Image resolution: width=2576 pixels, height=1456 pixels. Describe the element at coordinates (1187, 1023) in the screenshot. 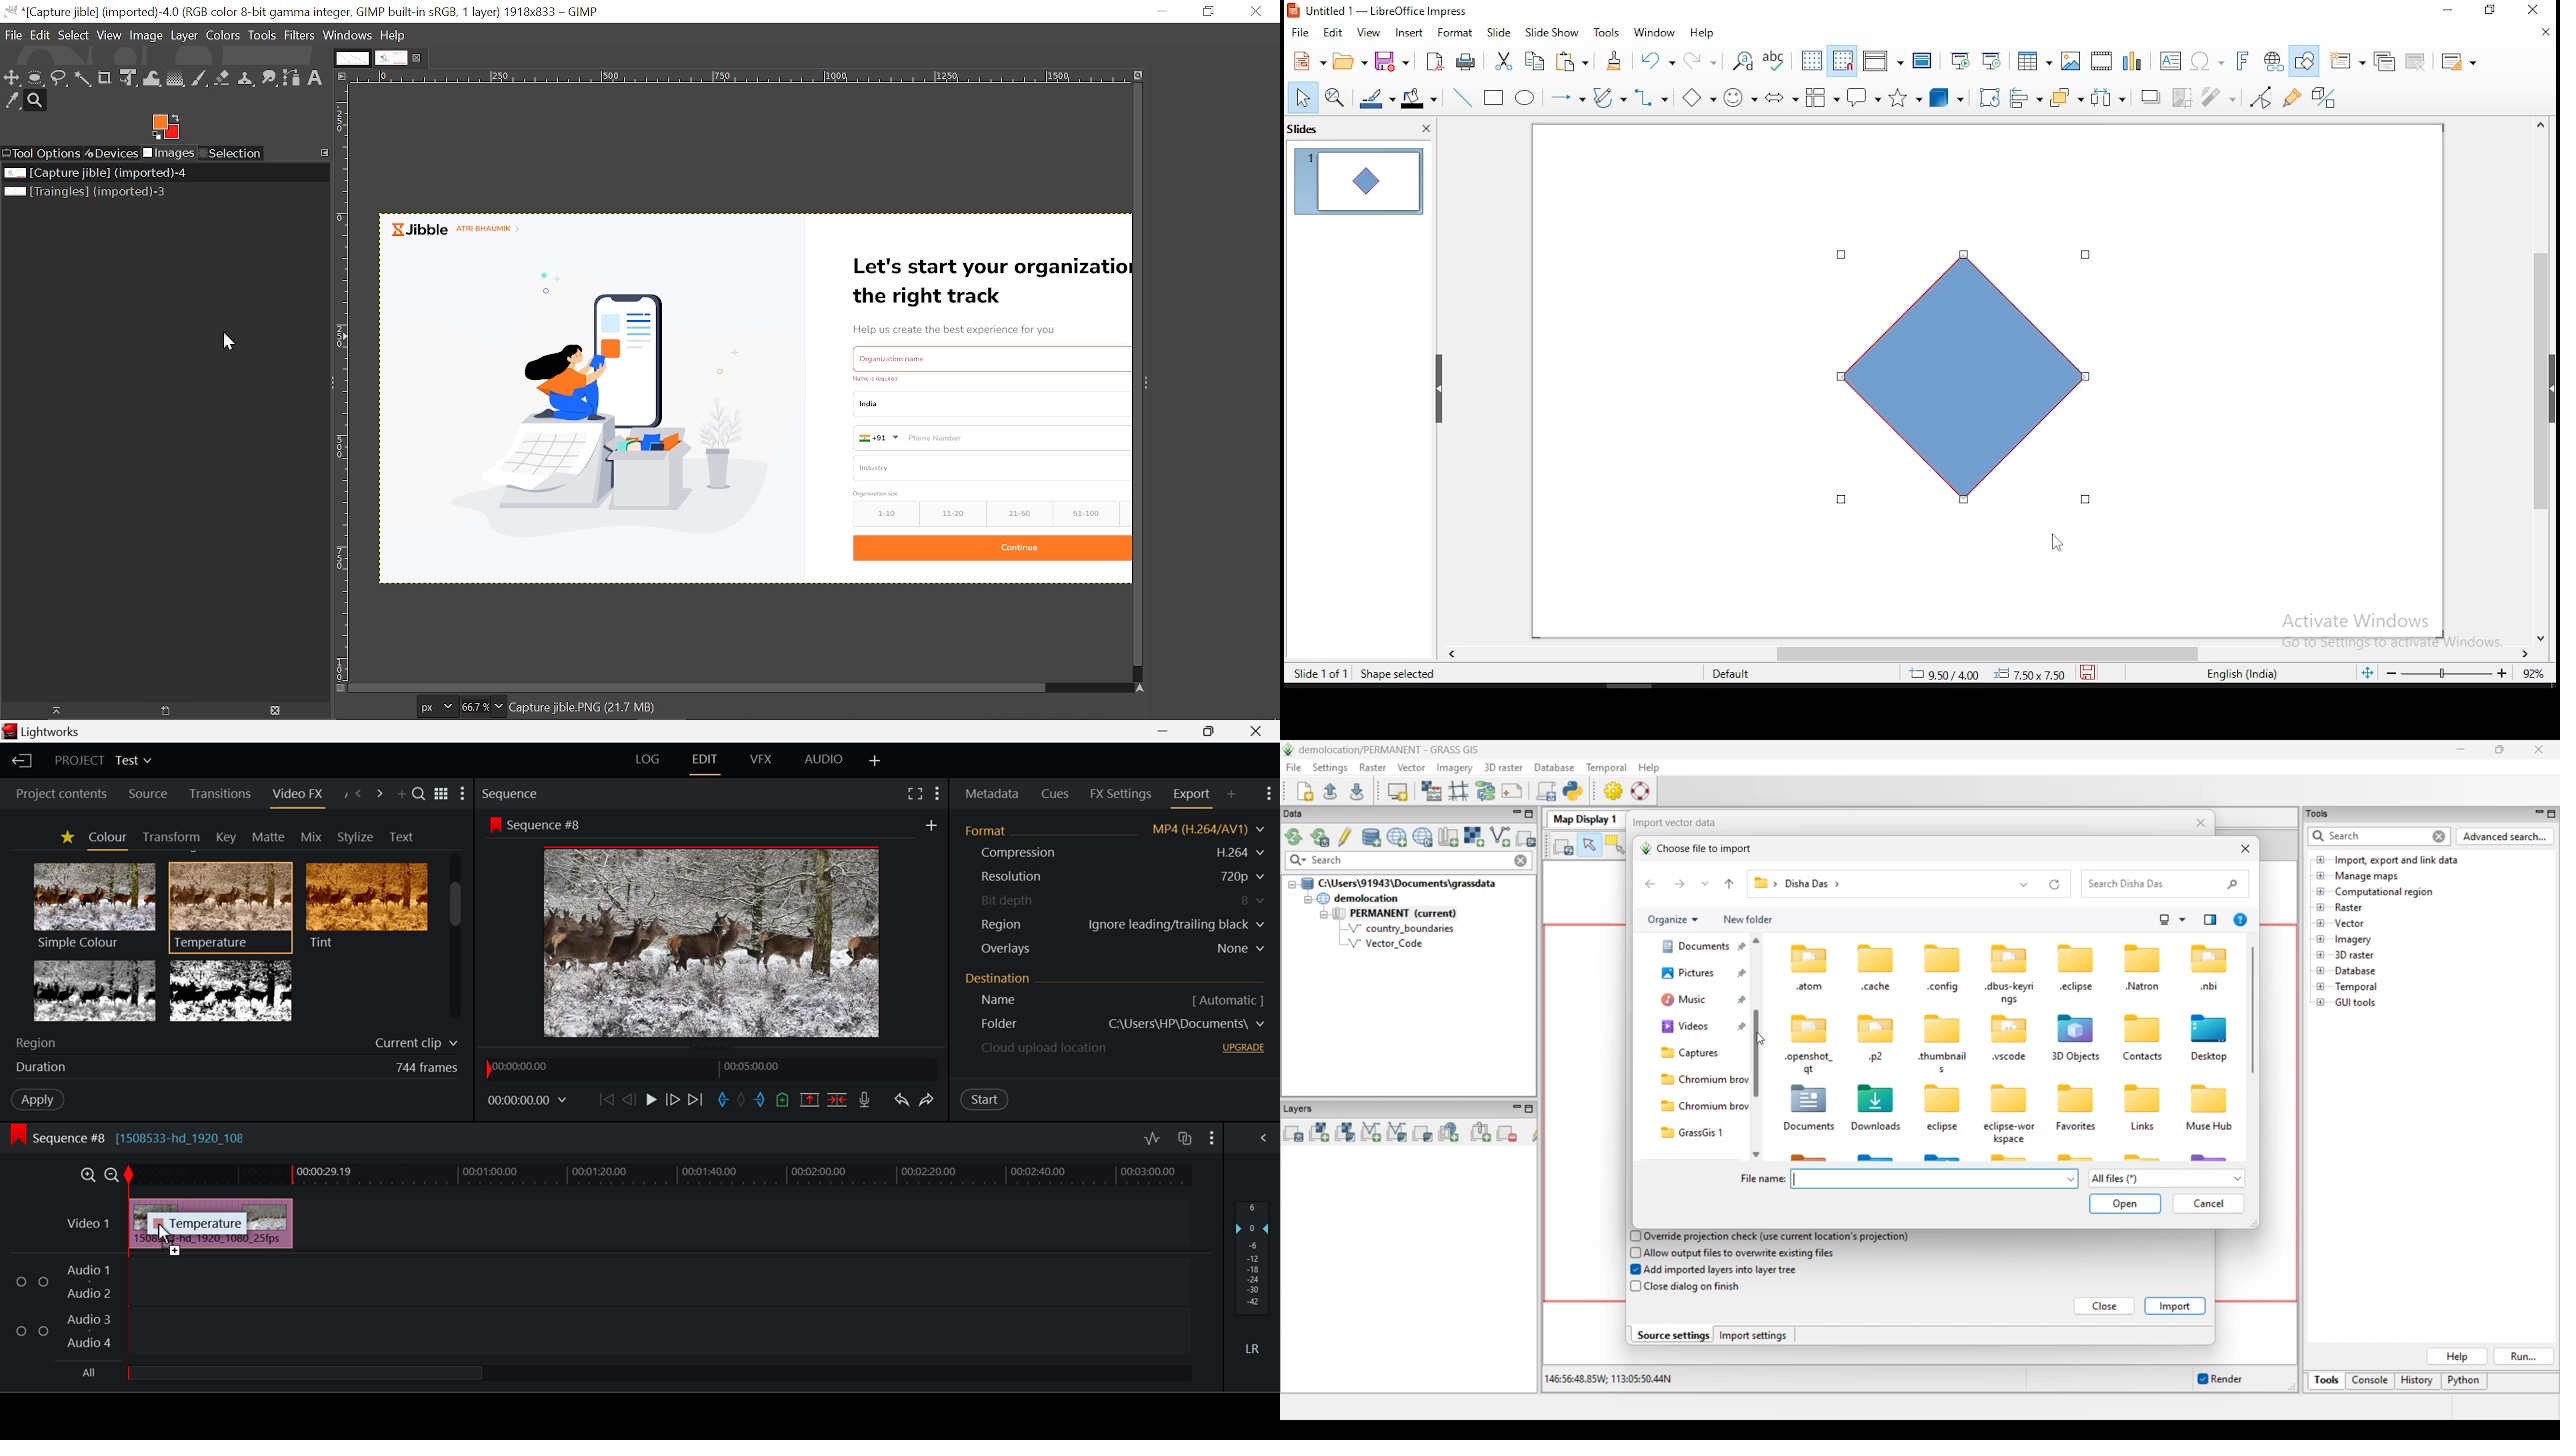

I see `C\Users\HP\Documents\ ` at that location.